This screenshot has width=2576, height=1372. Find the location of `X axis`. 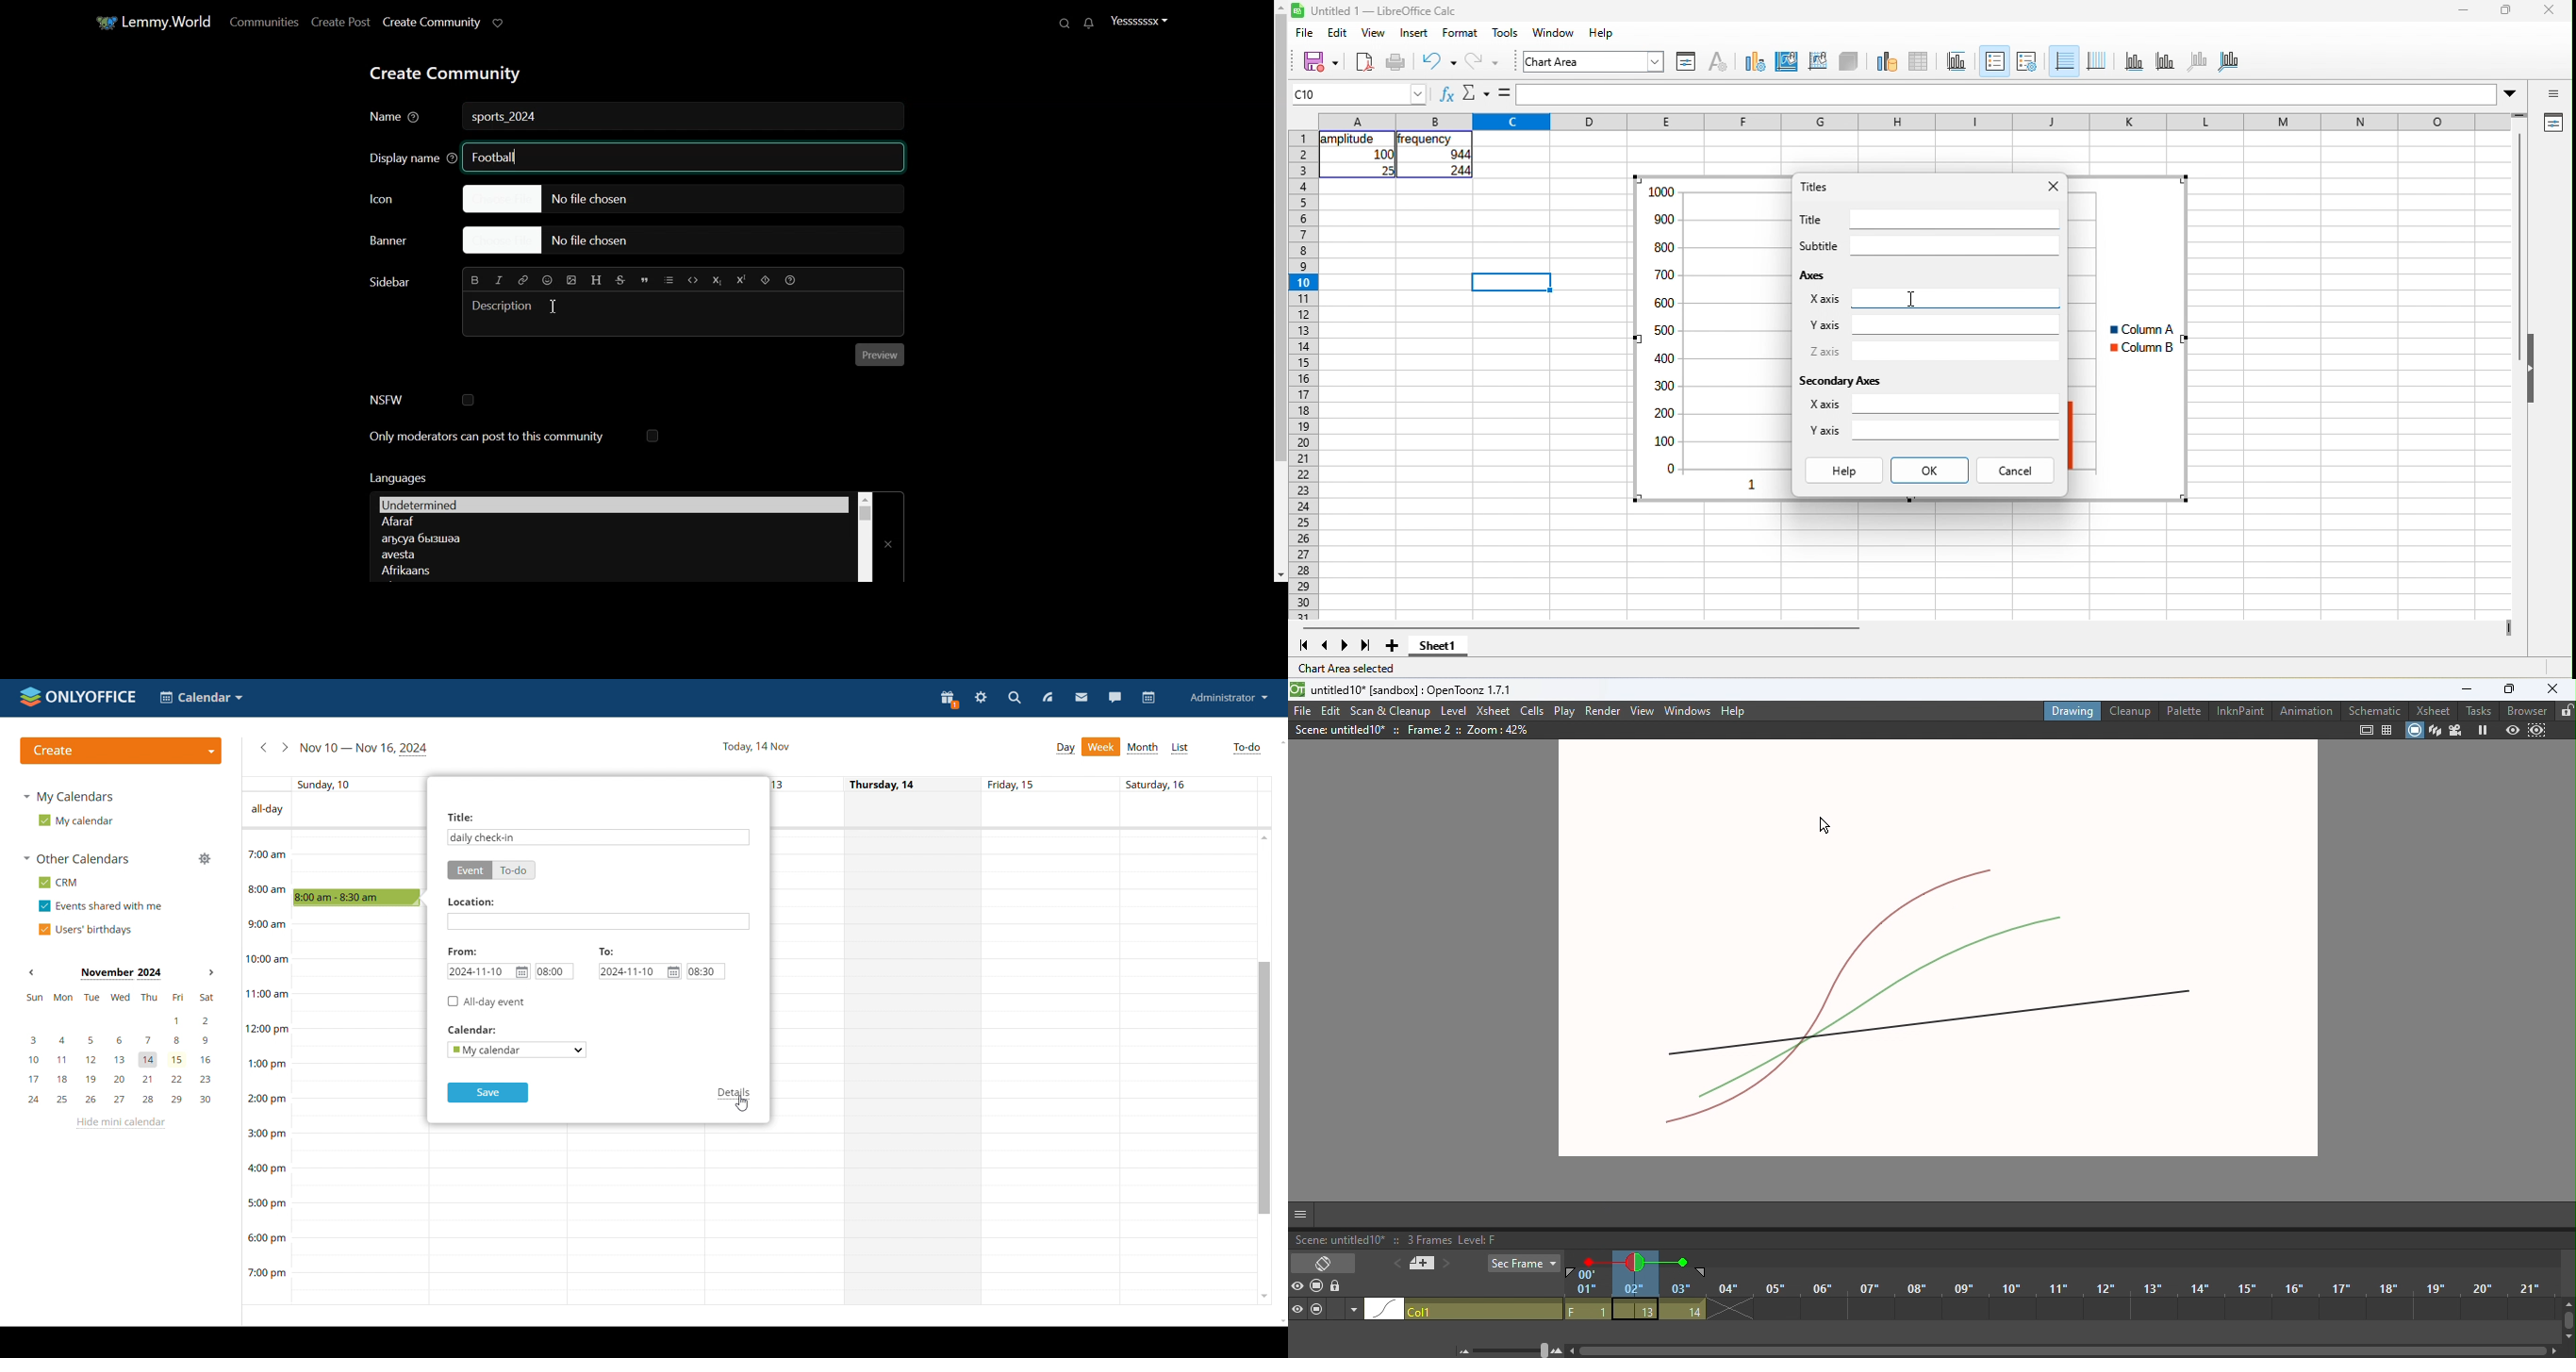

X axis is located at coordinates (1824, 403).